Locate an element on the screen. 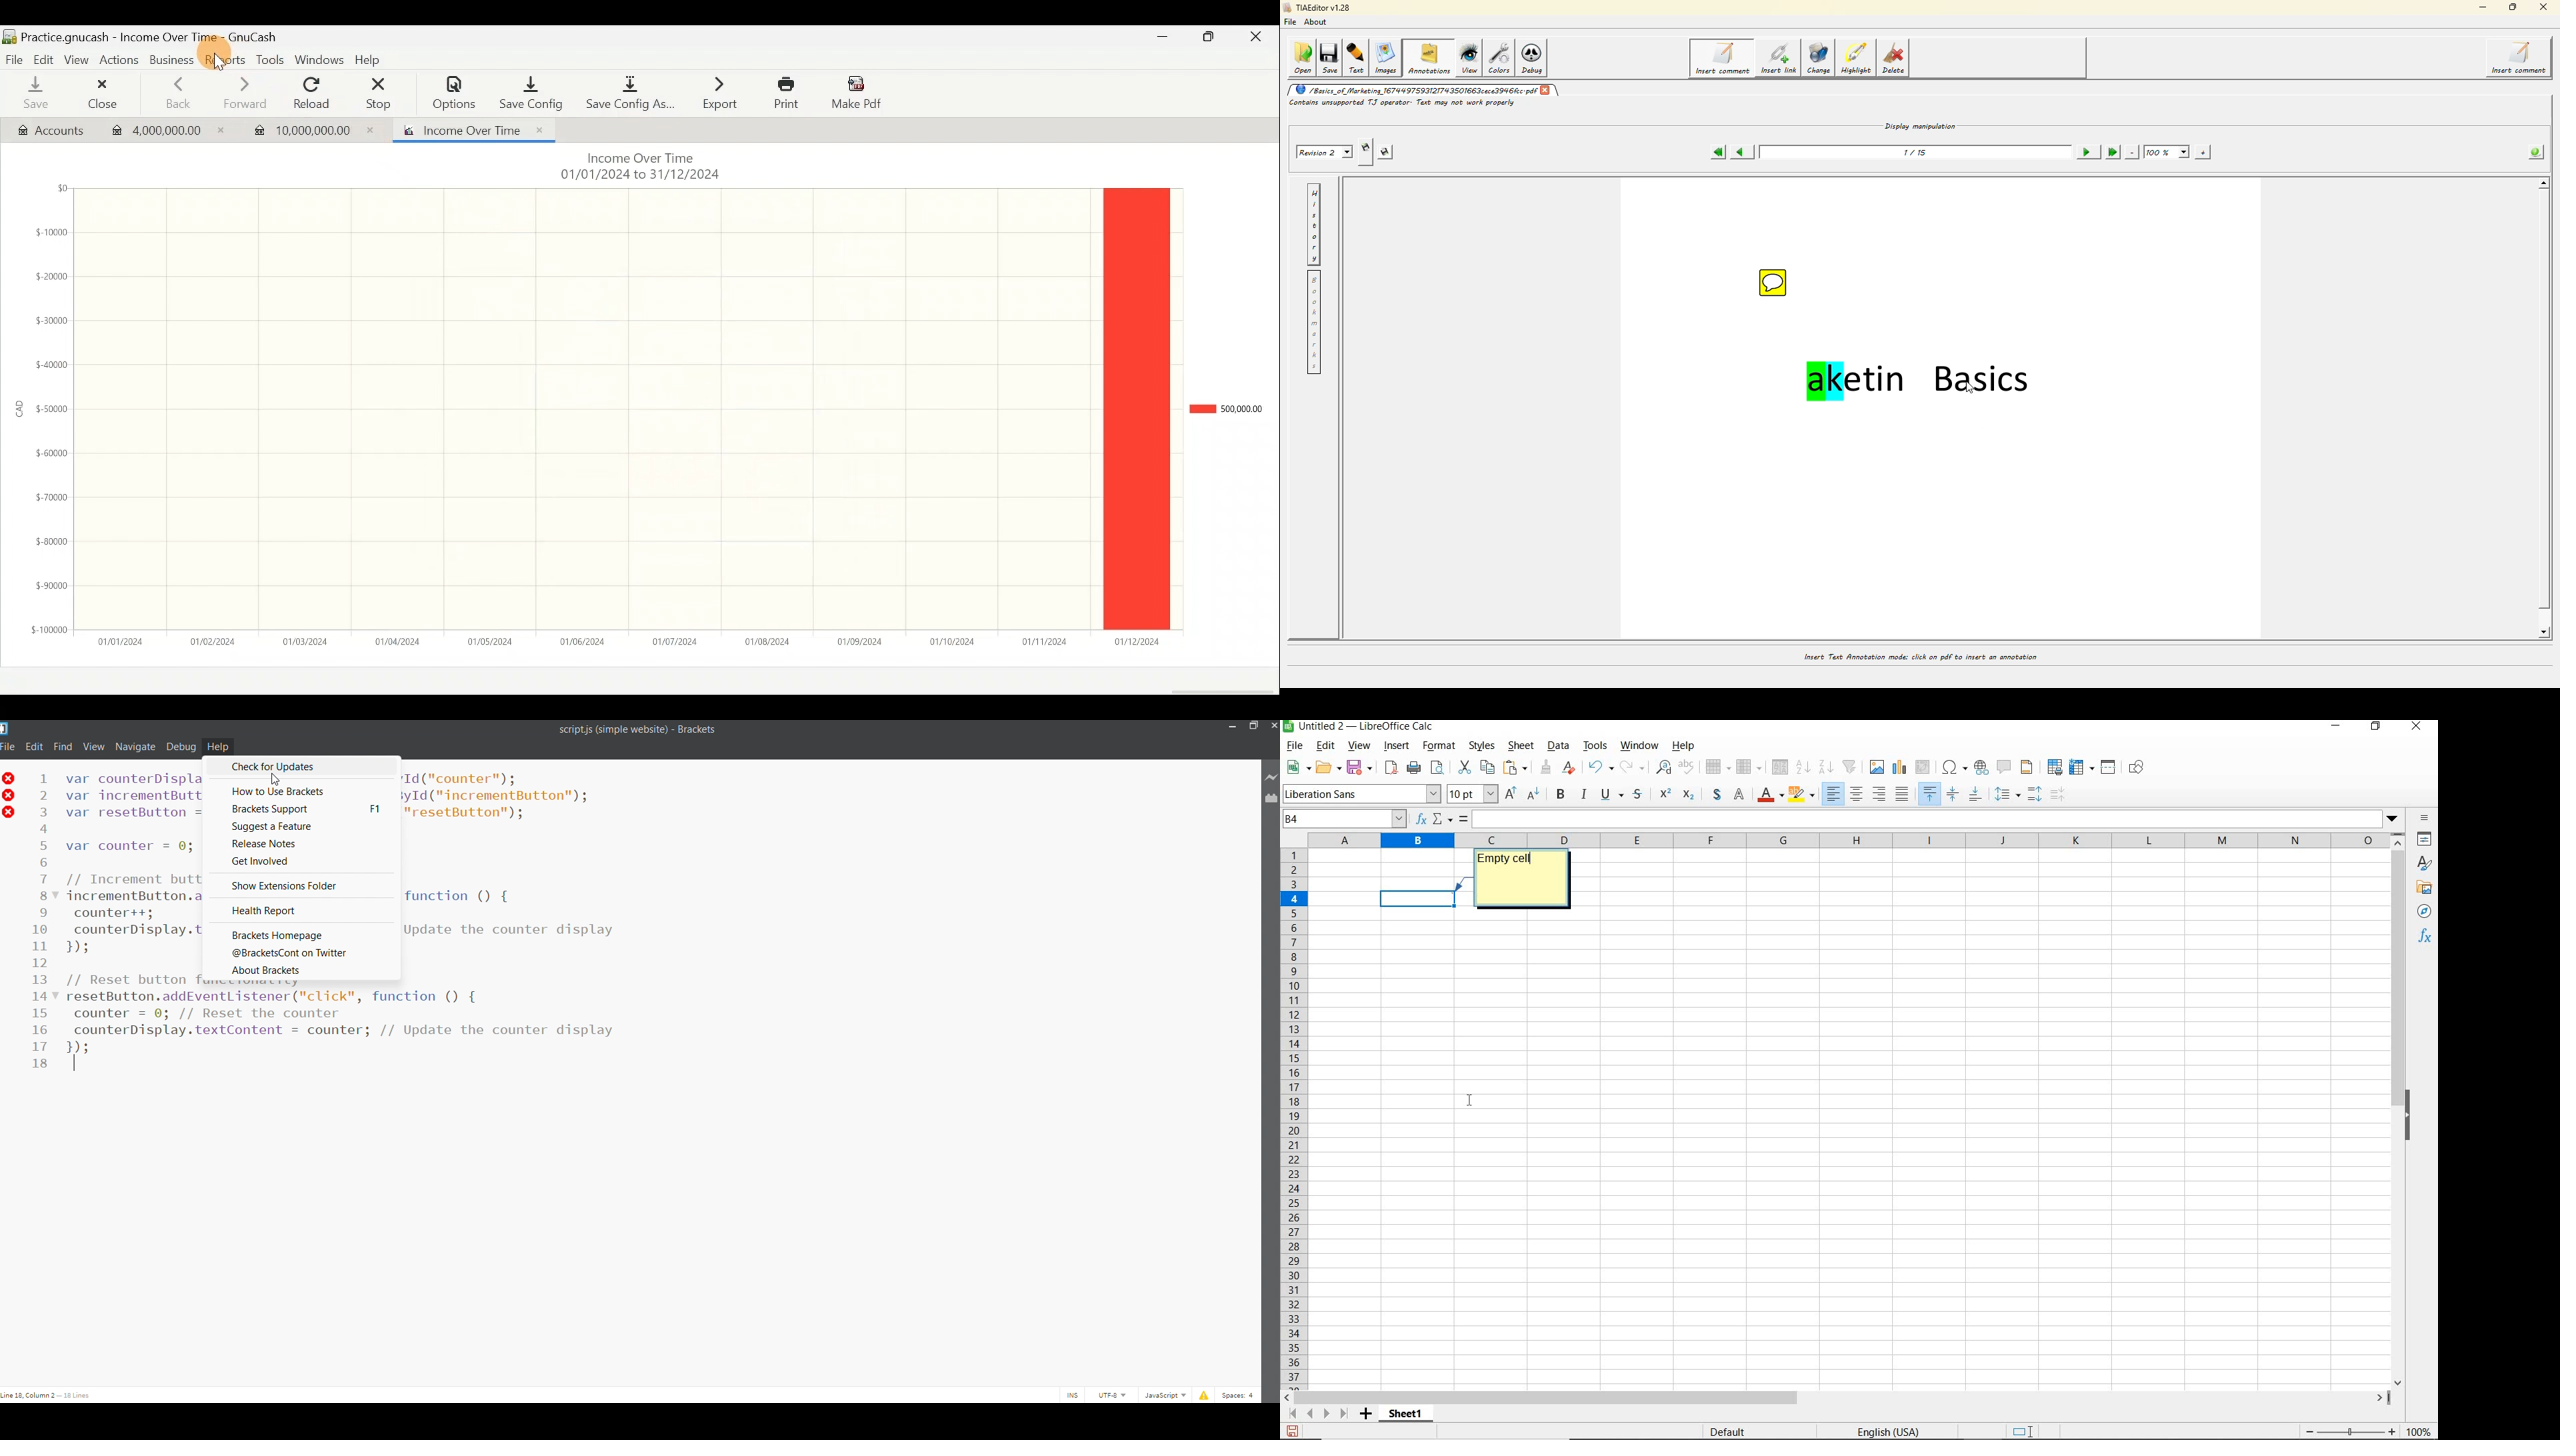  Save config as is located at coordinates (630, 90).